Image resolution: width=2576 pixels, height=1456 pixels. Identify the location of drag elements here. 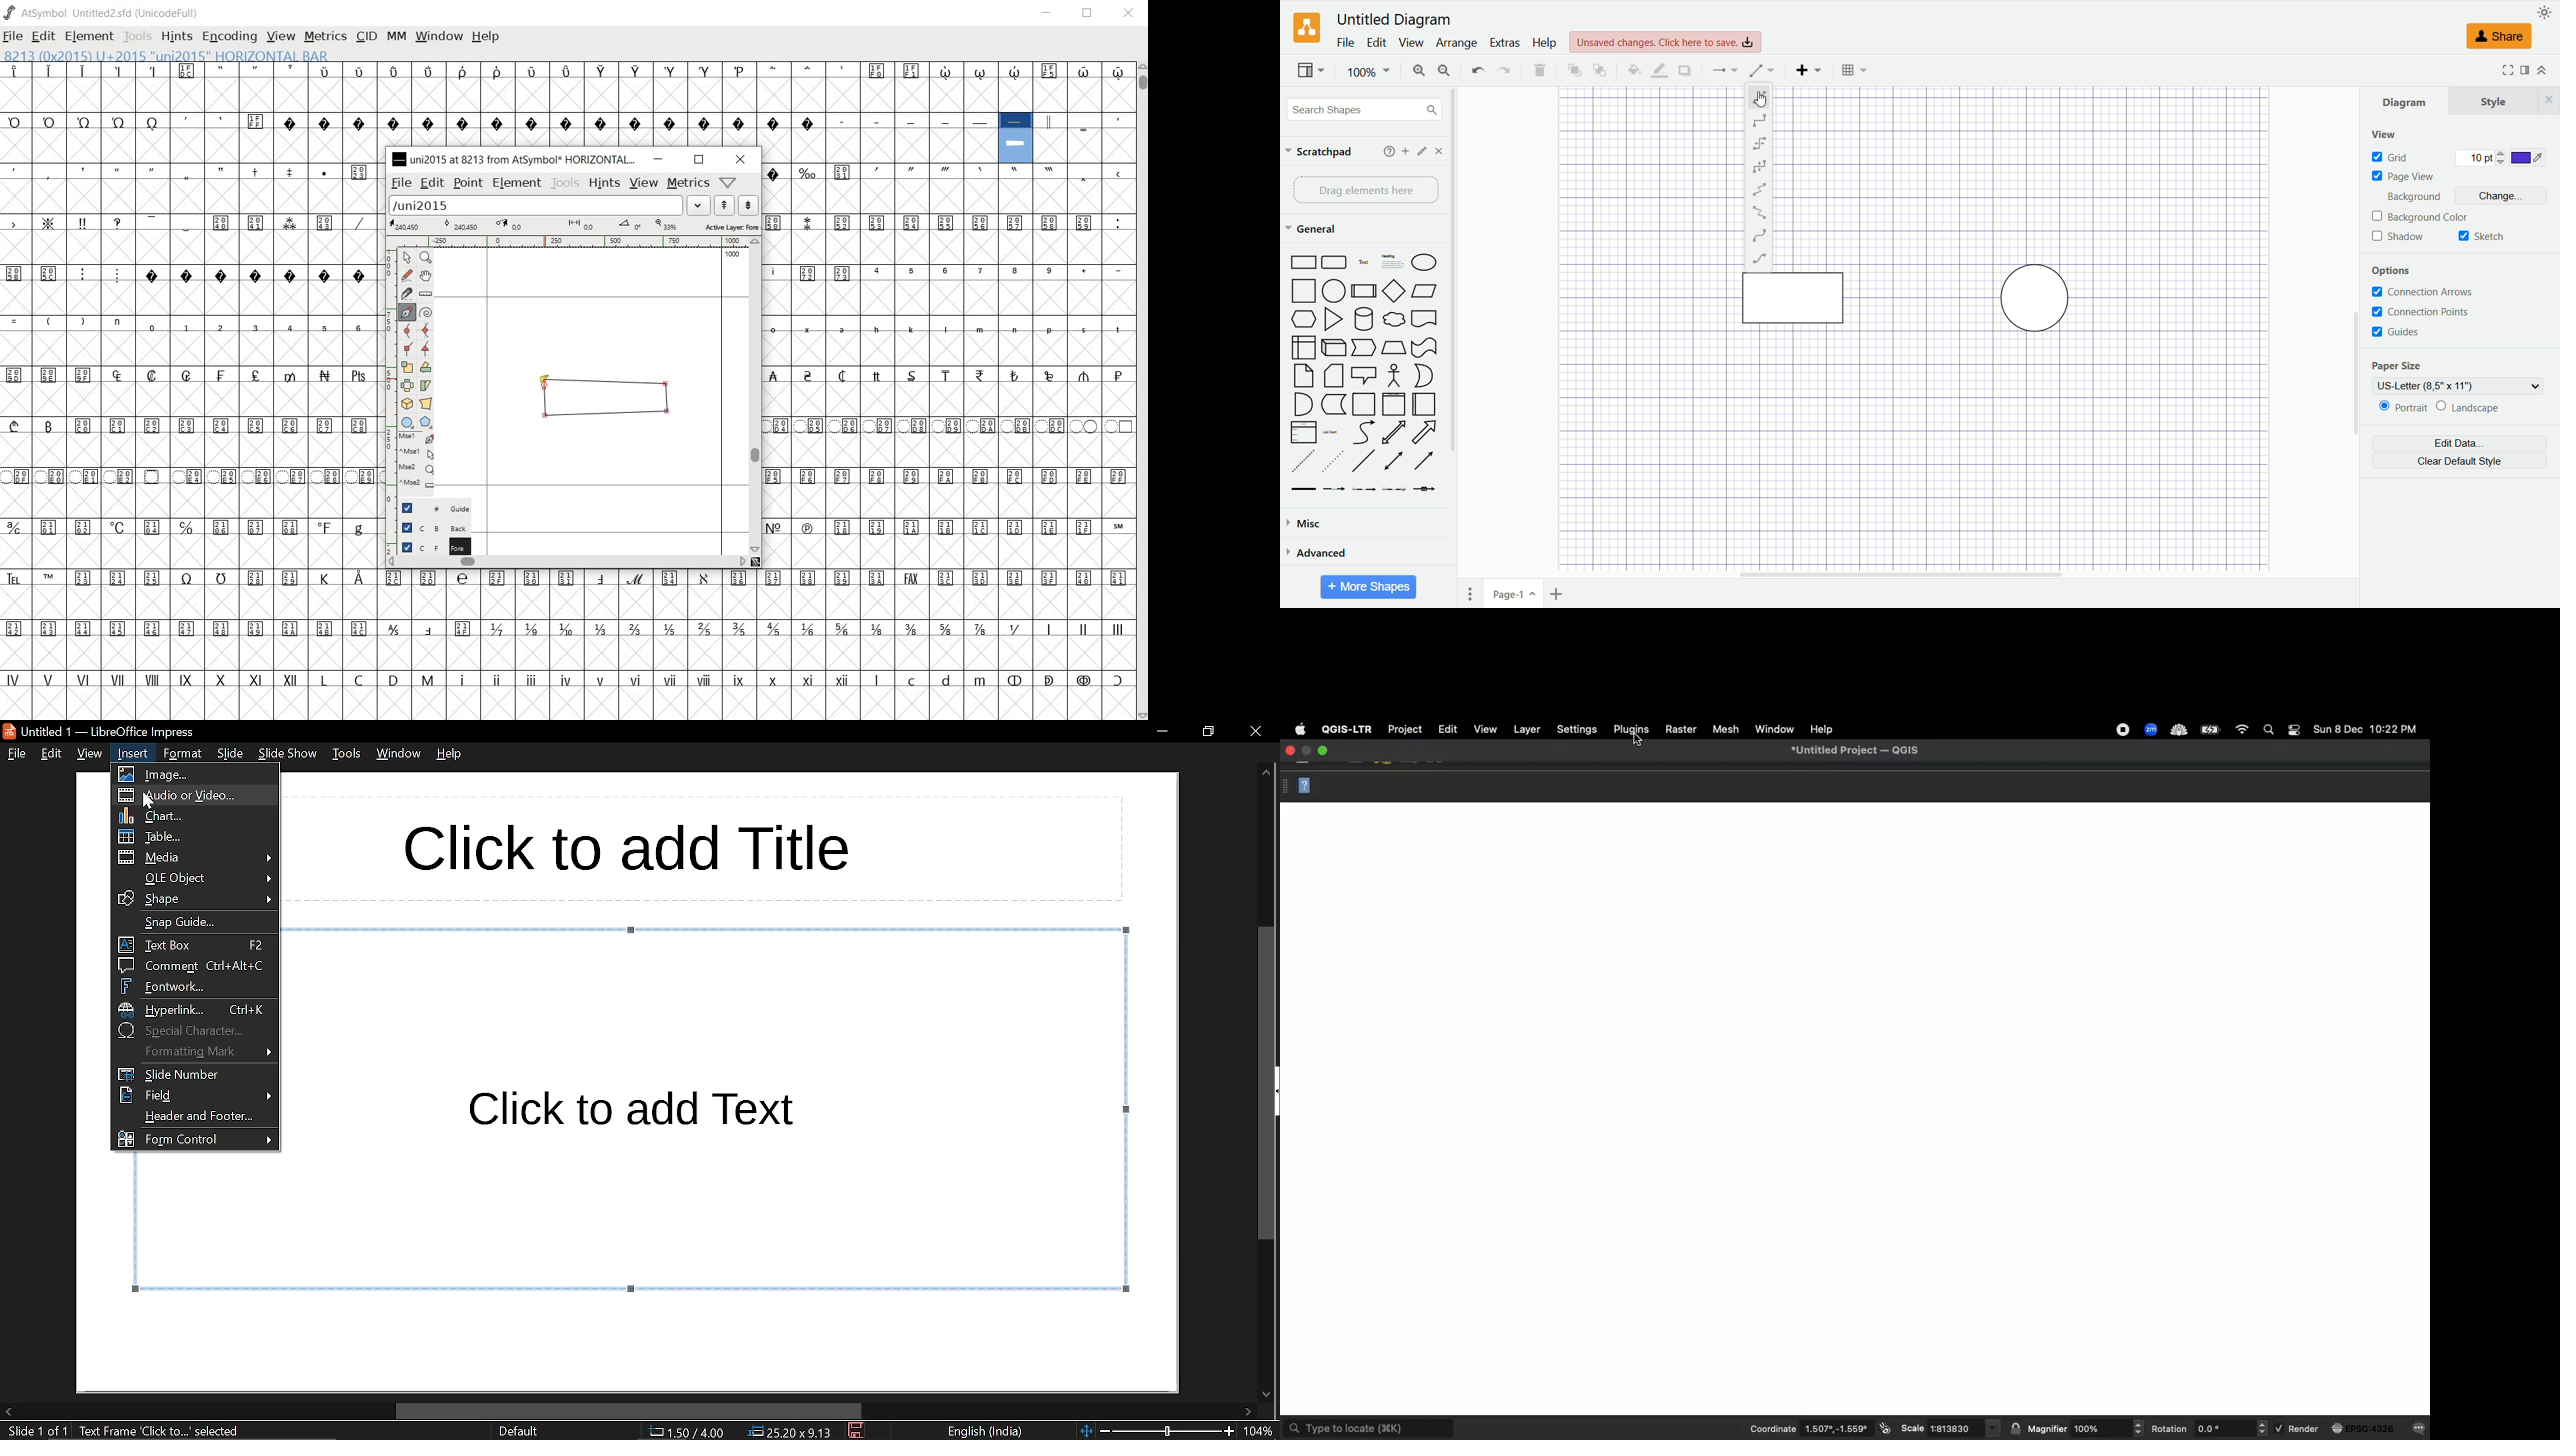
(1365, 189).